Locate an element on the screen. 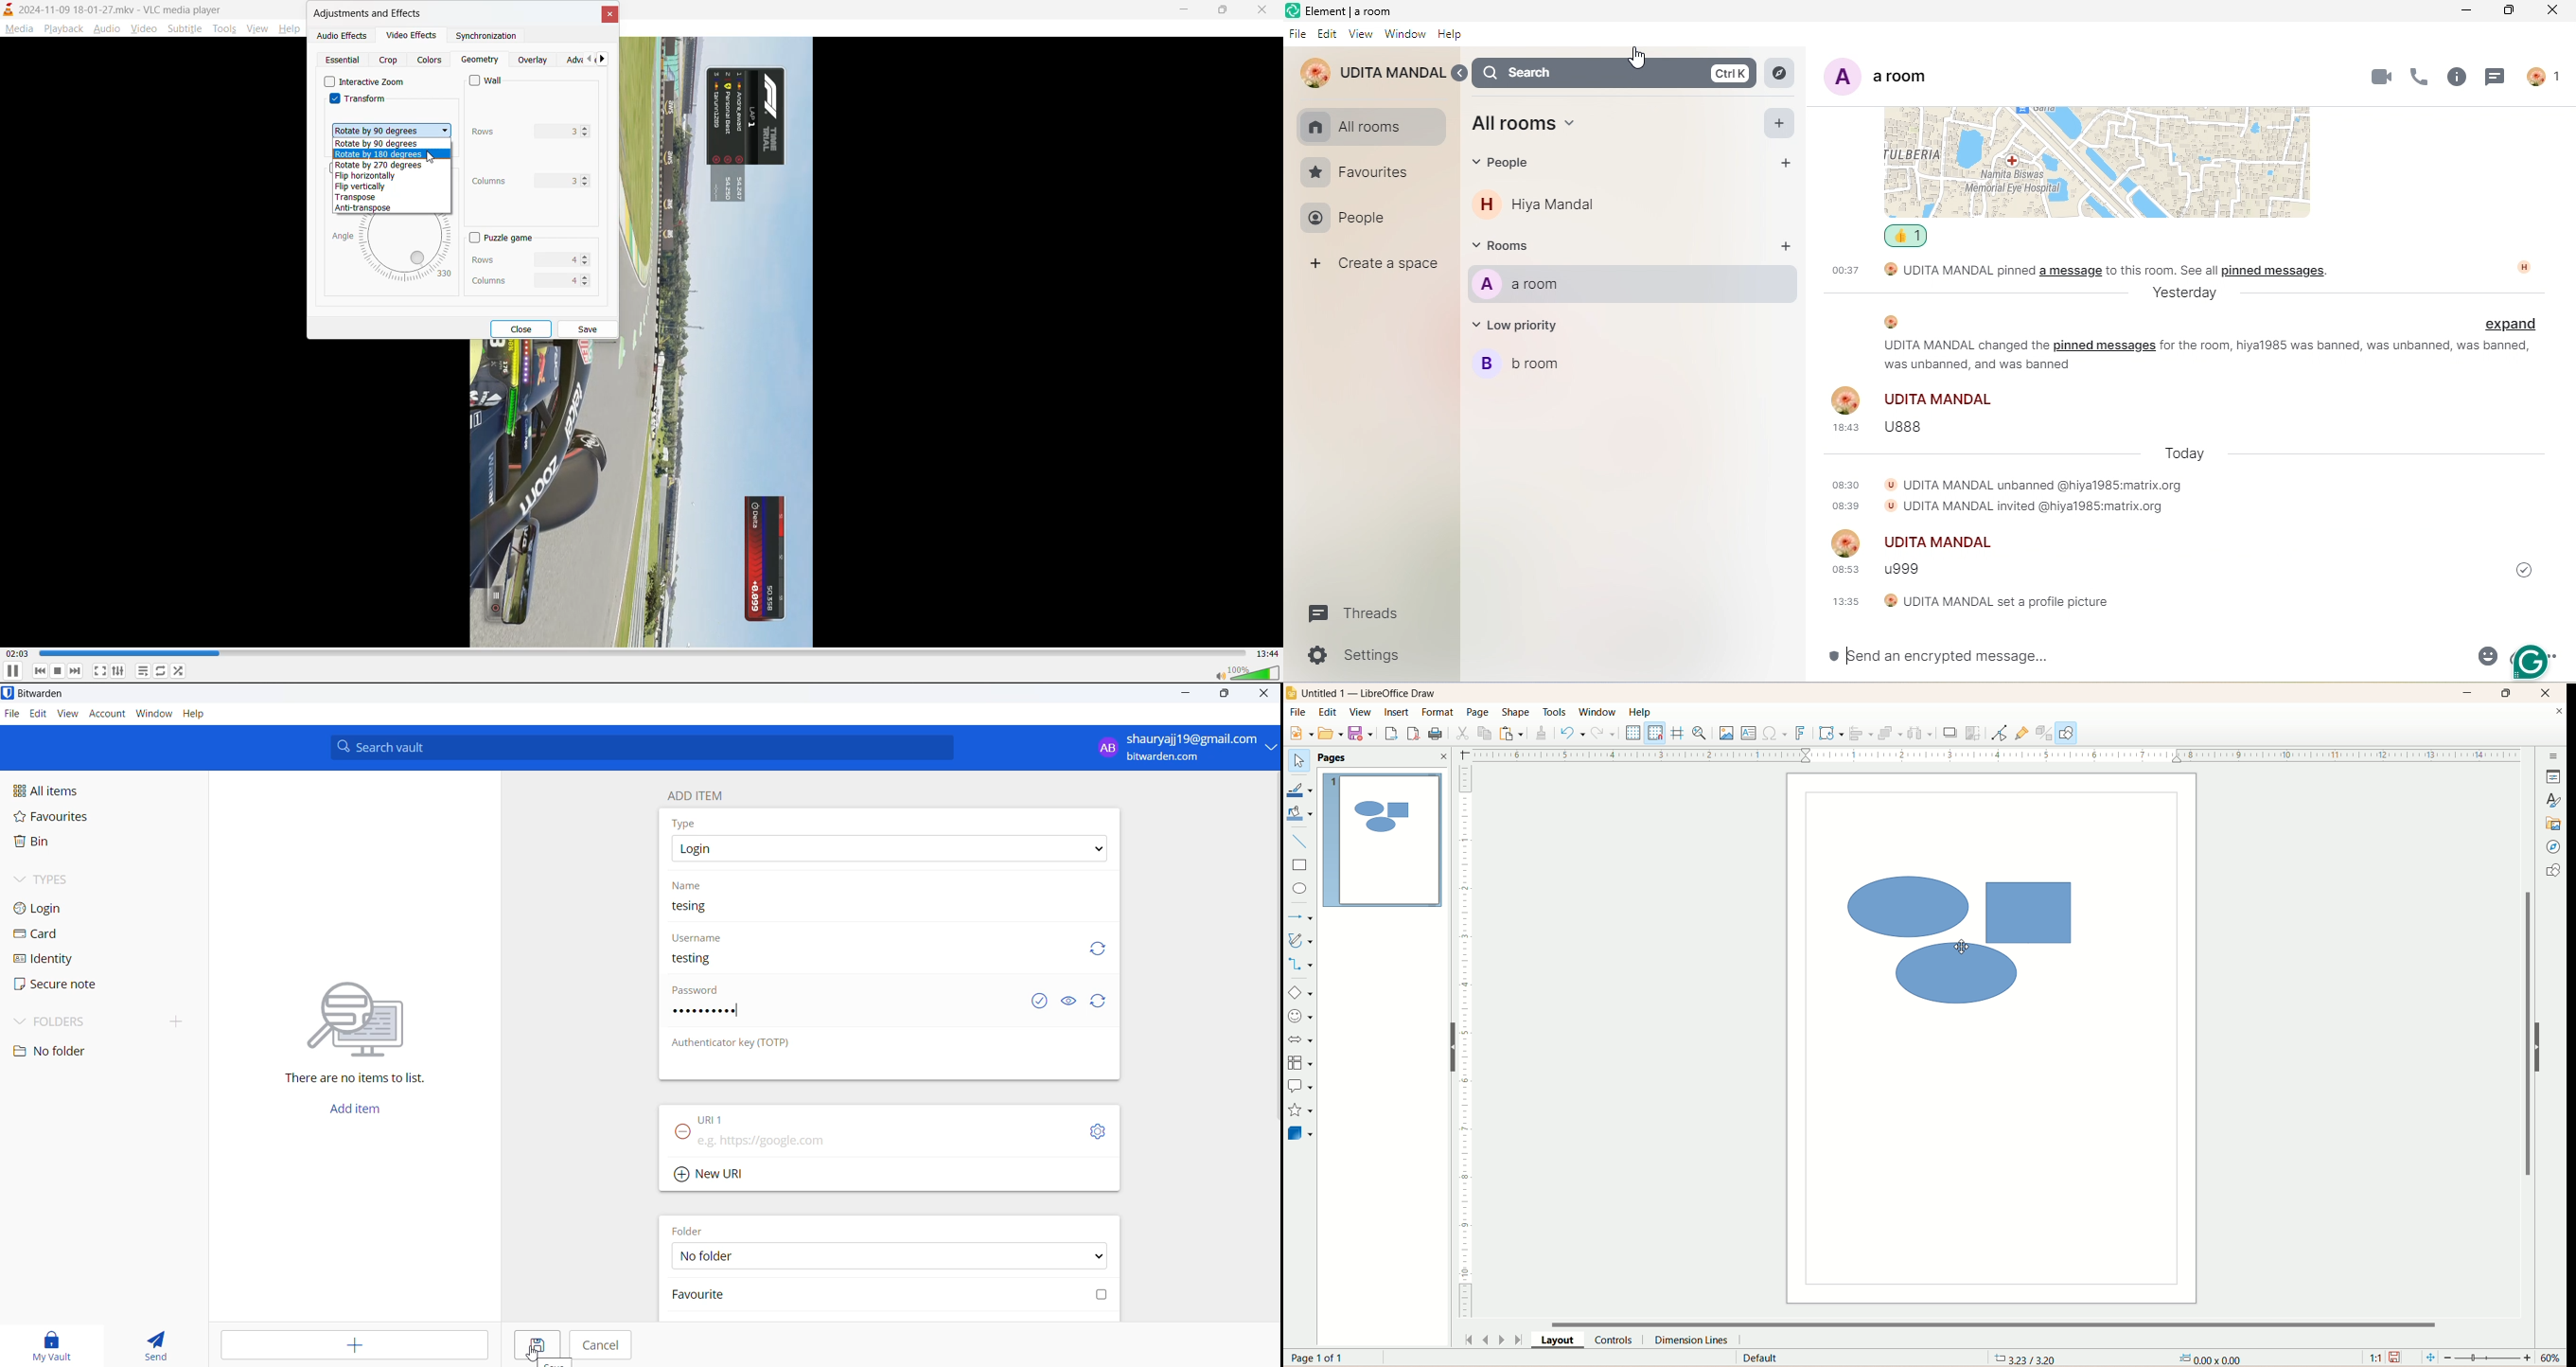 This screenshot has width=2576, height=1372. Threads is located at coordinates (1356, 613).